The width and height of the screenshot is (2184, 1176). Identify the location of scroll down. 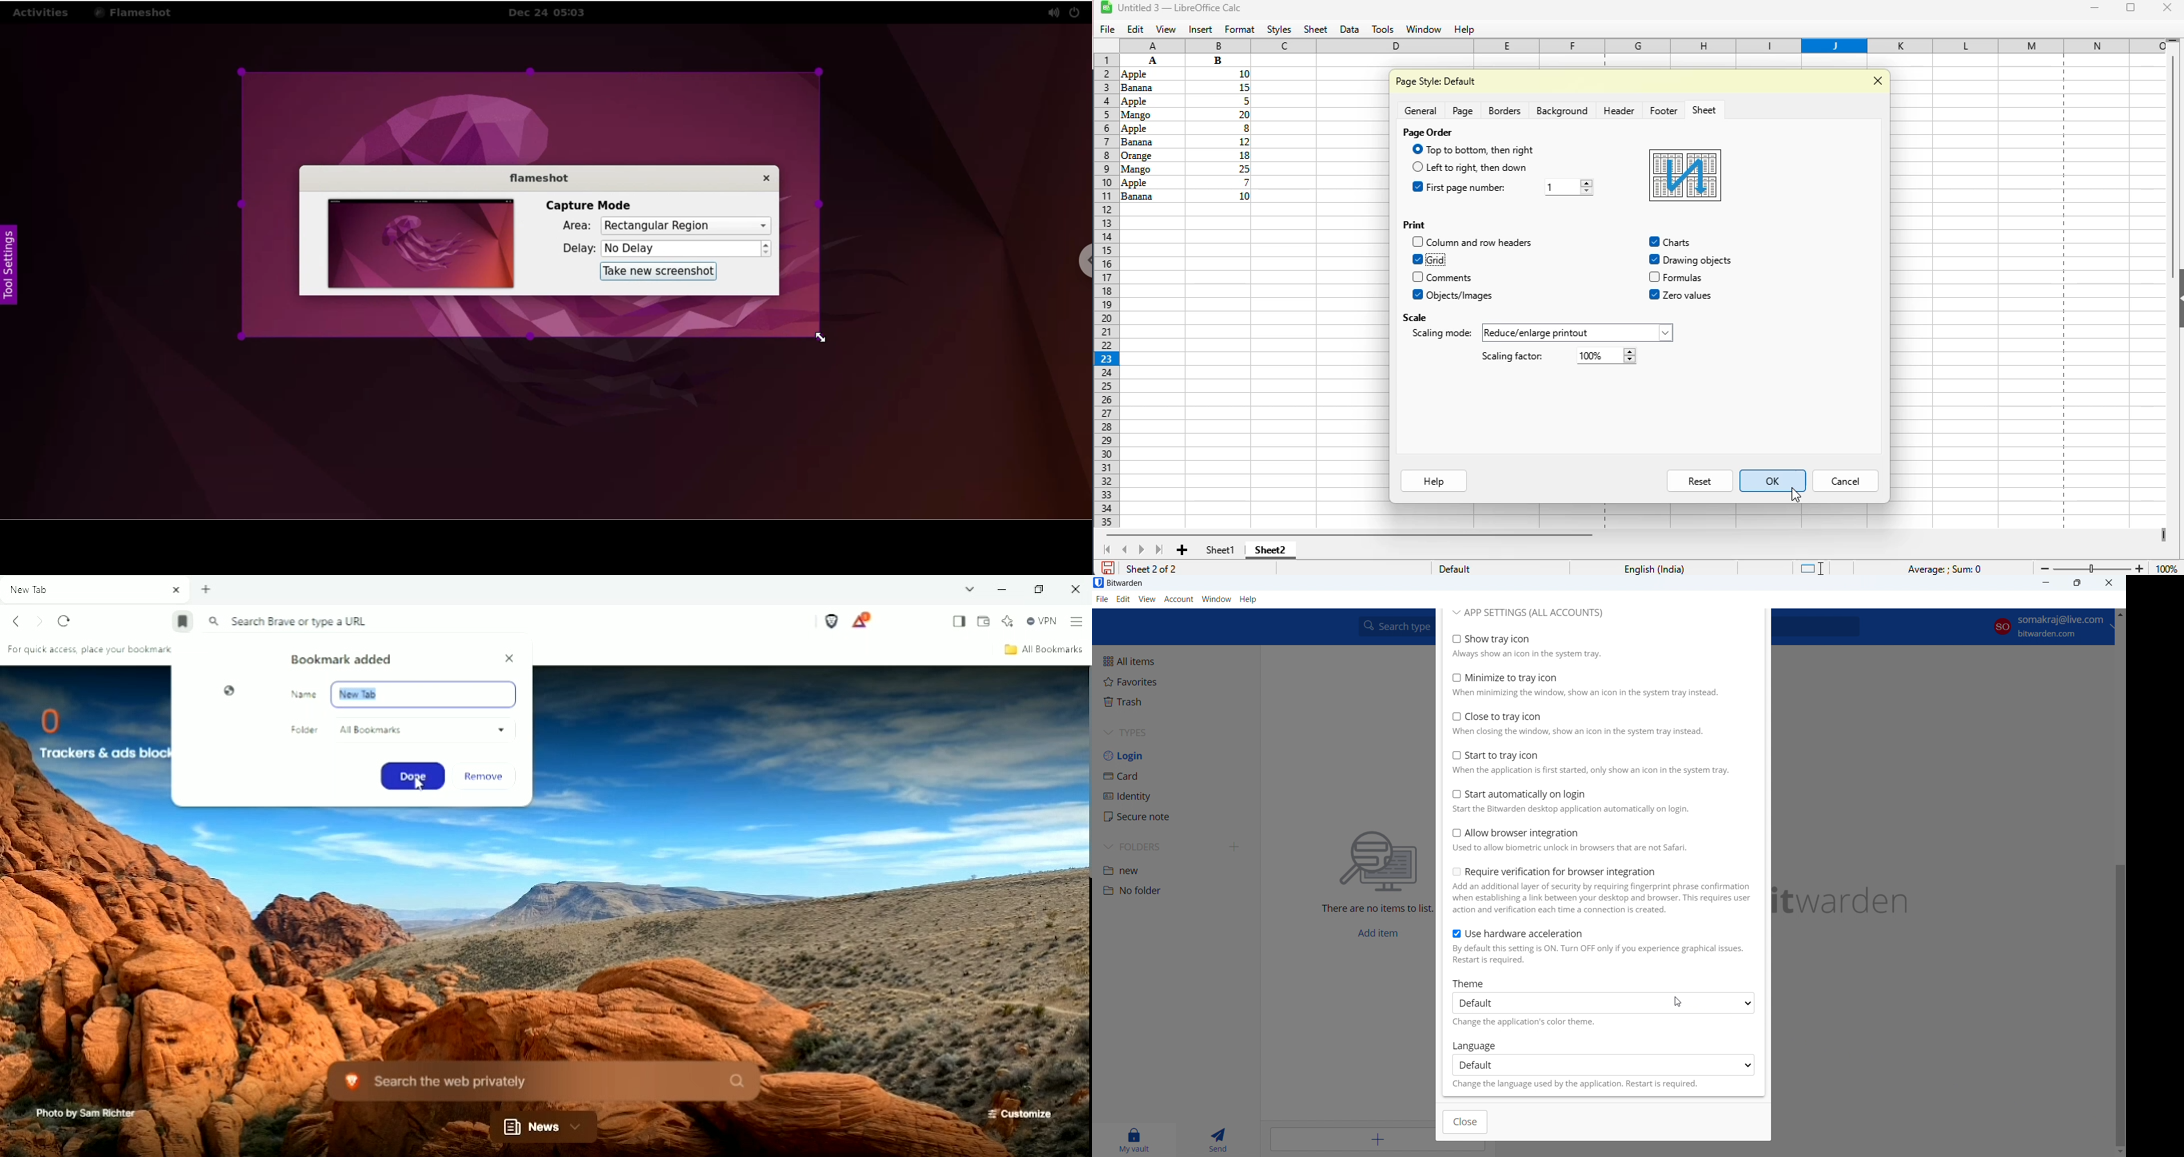
(2120, 1151).